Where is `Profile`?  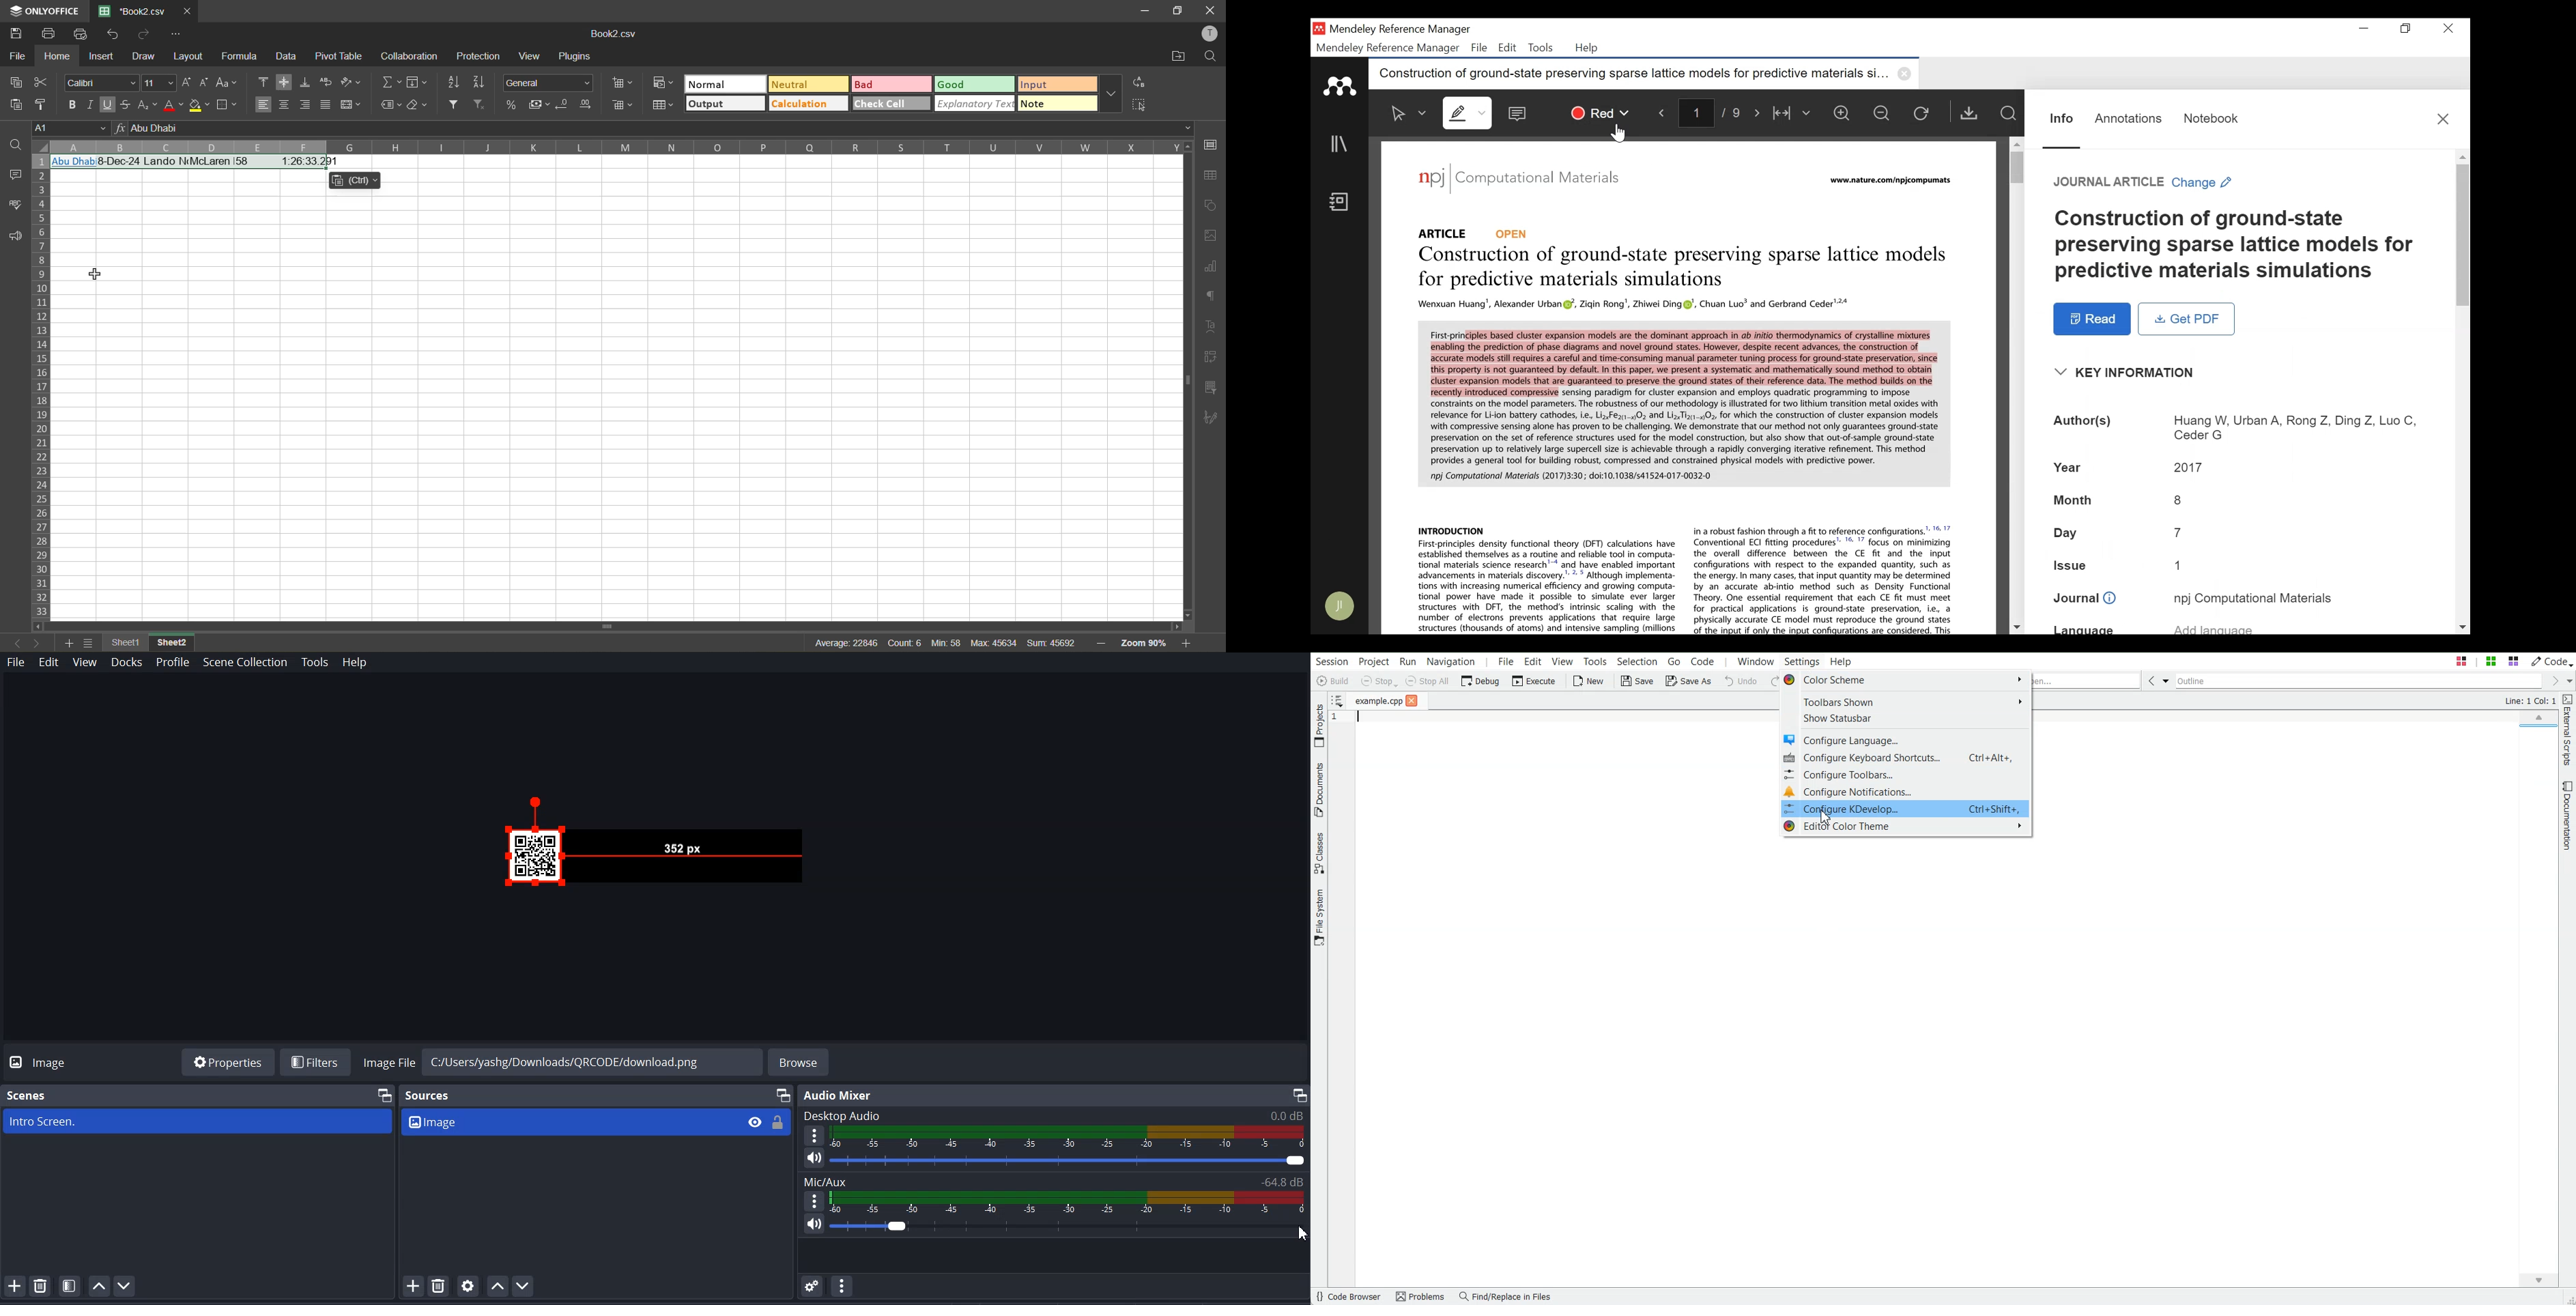 Profile is located at coordinates (173, 663).